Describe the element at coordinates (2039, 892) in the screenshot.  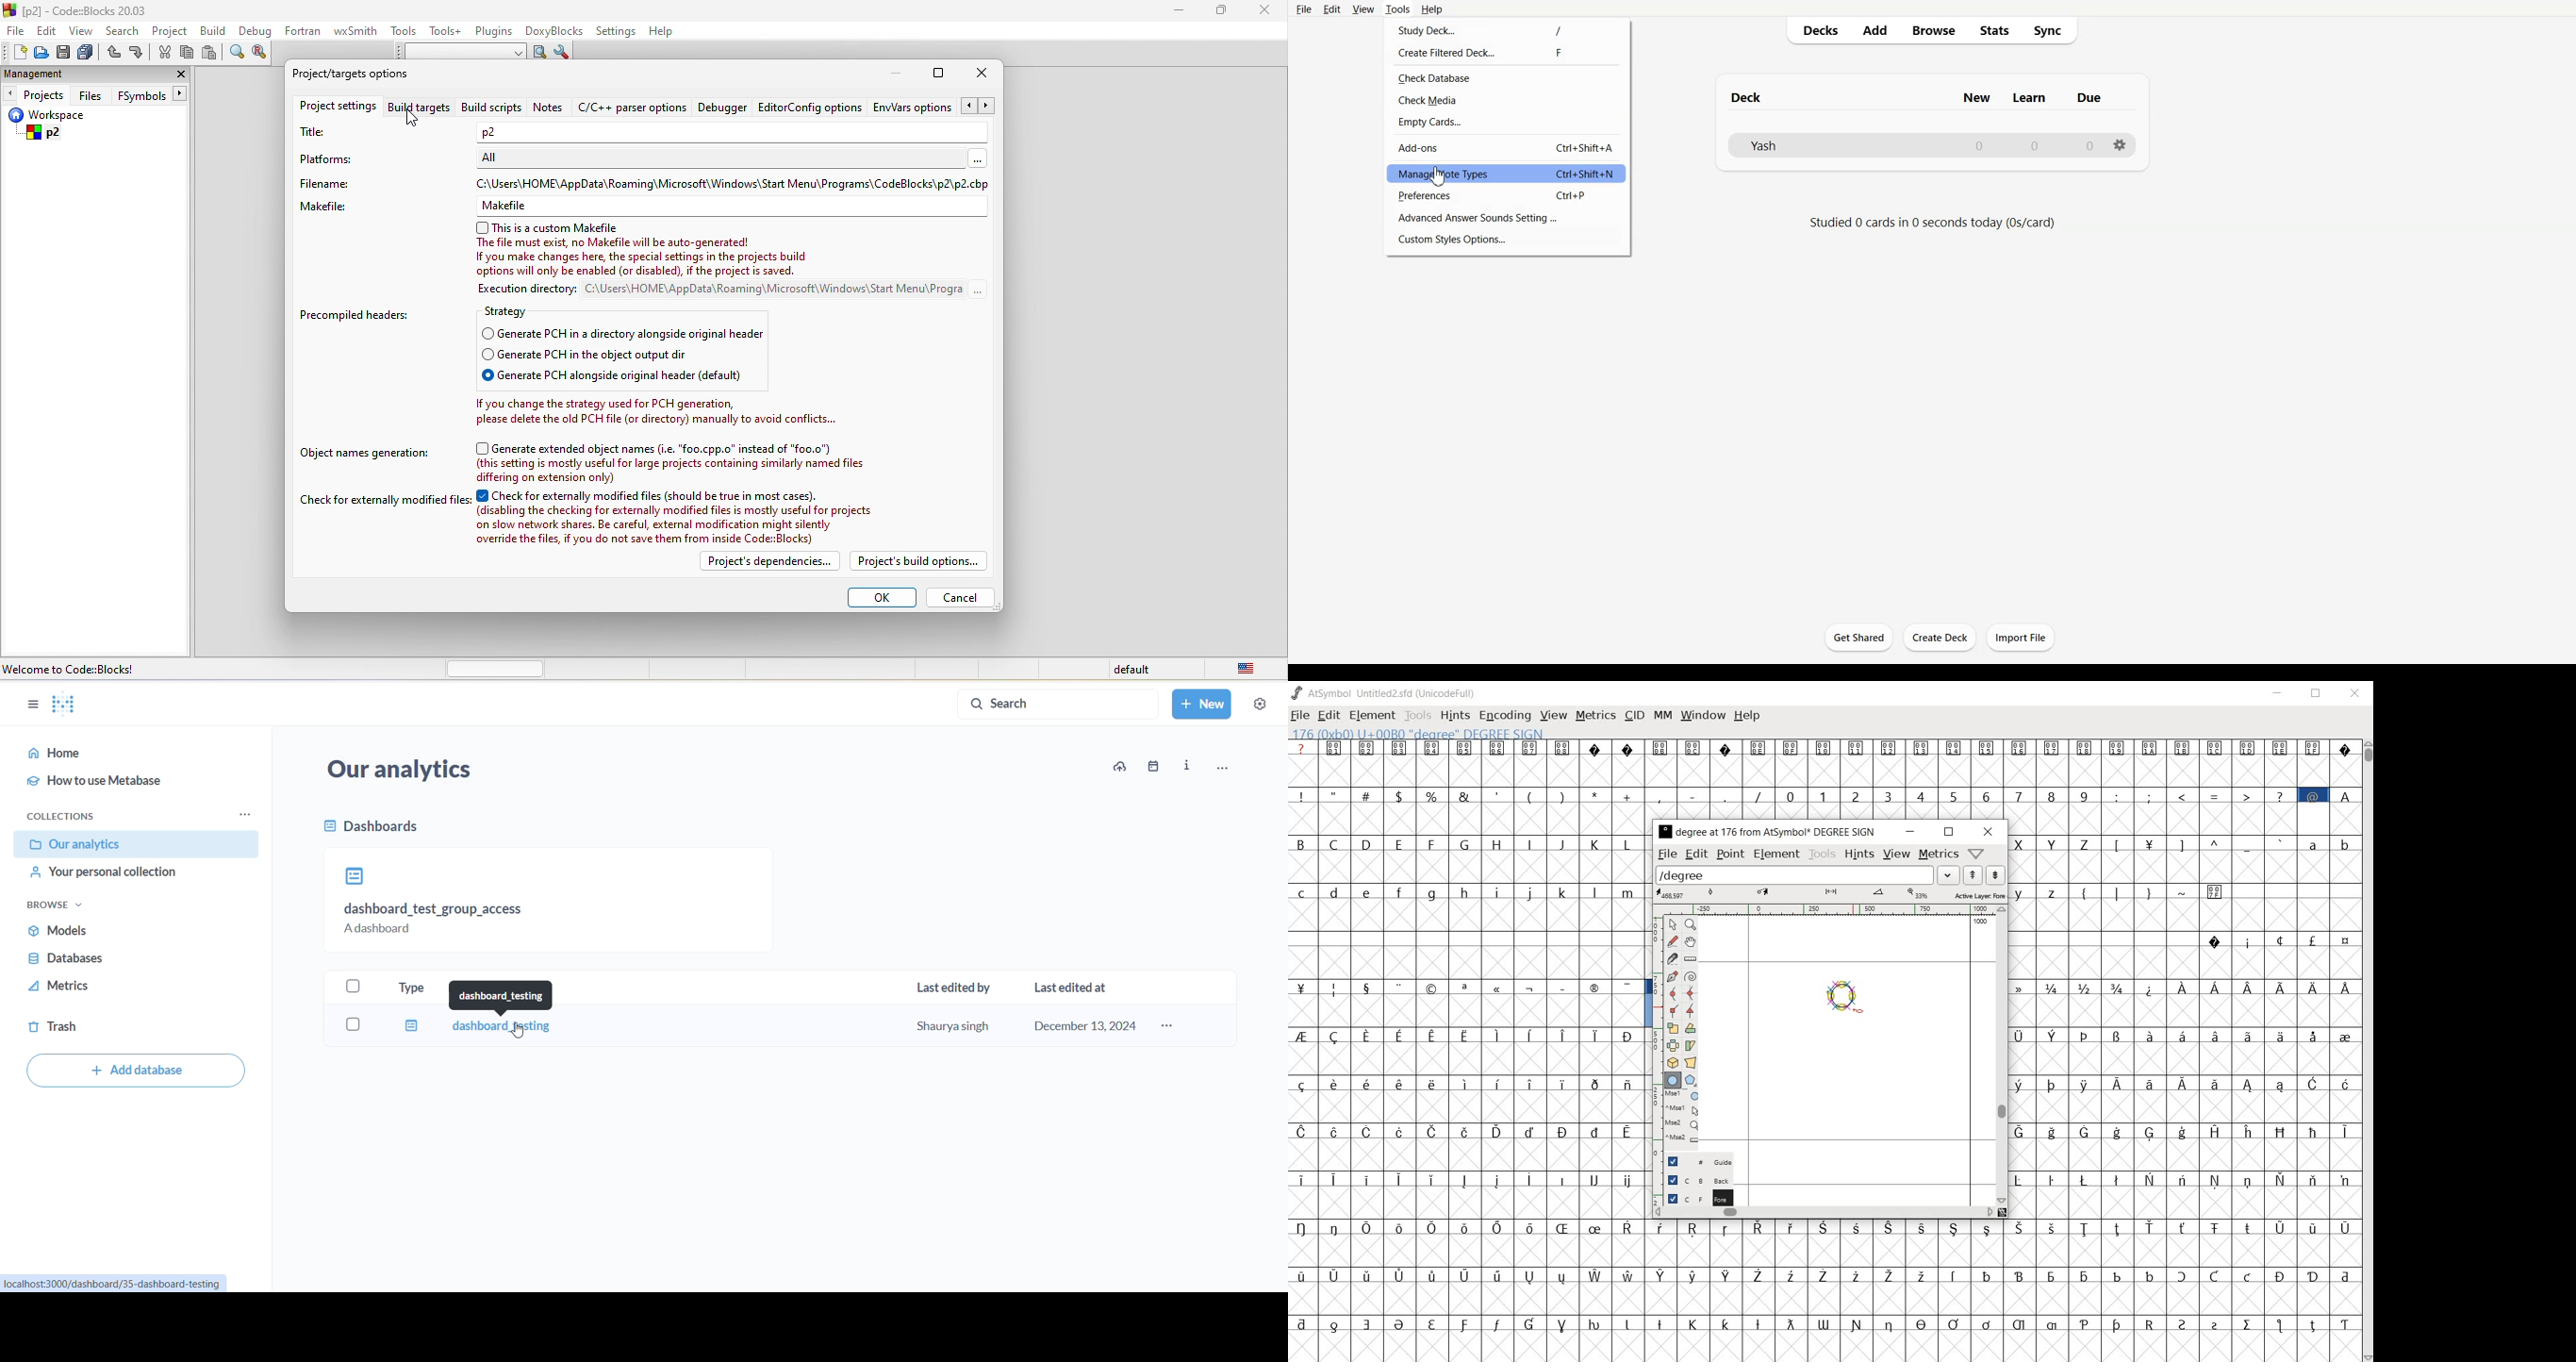
I see `y z` at that location.